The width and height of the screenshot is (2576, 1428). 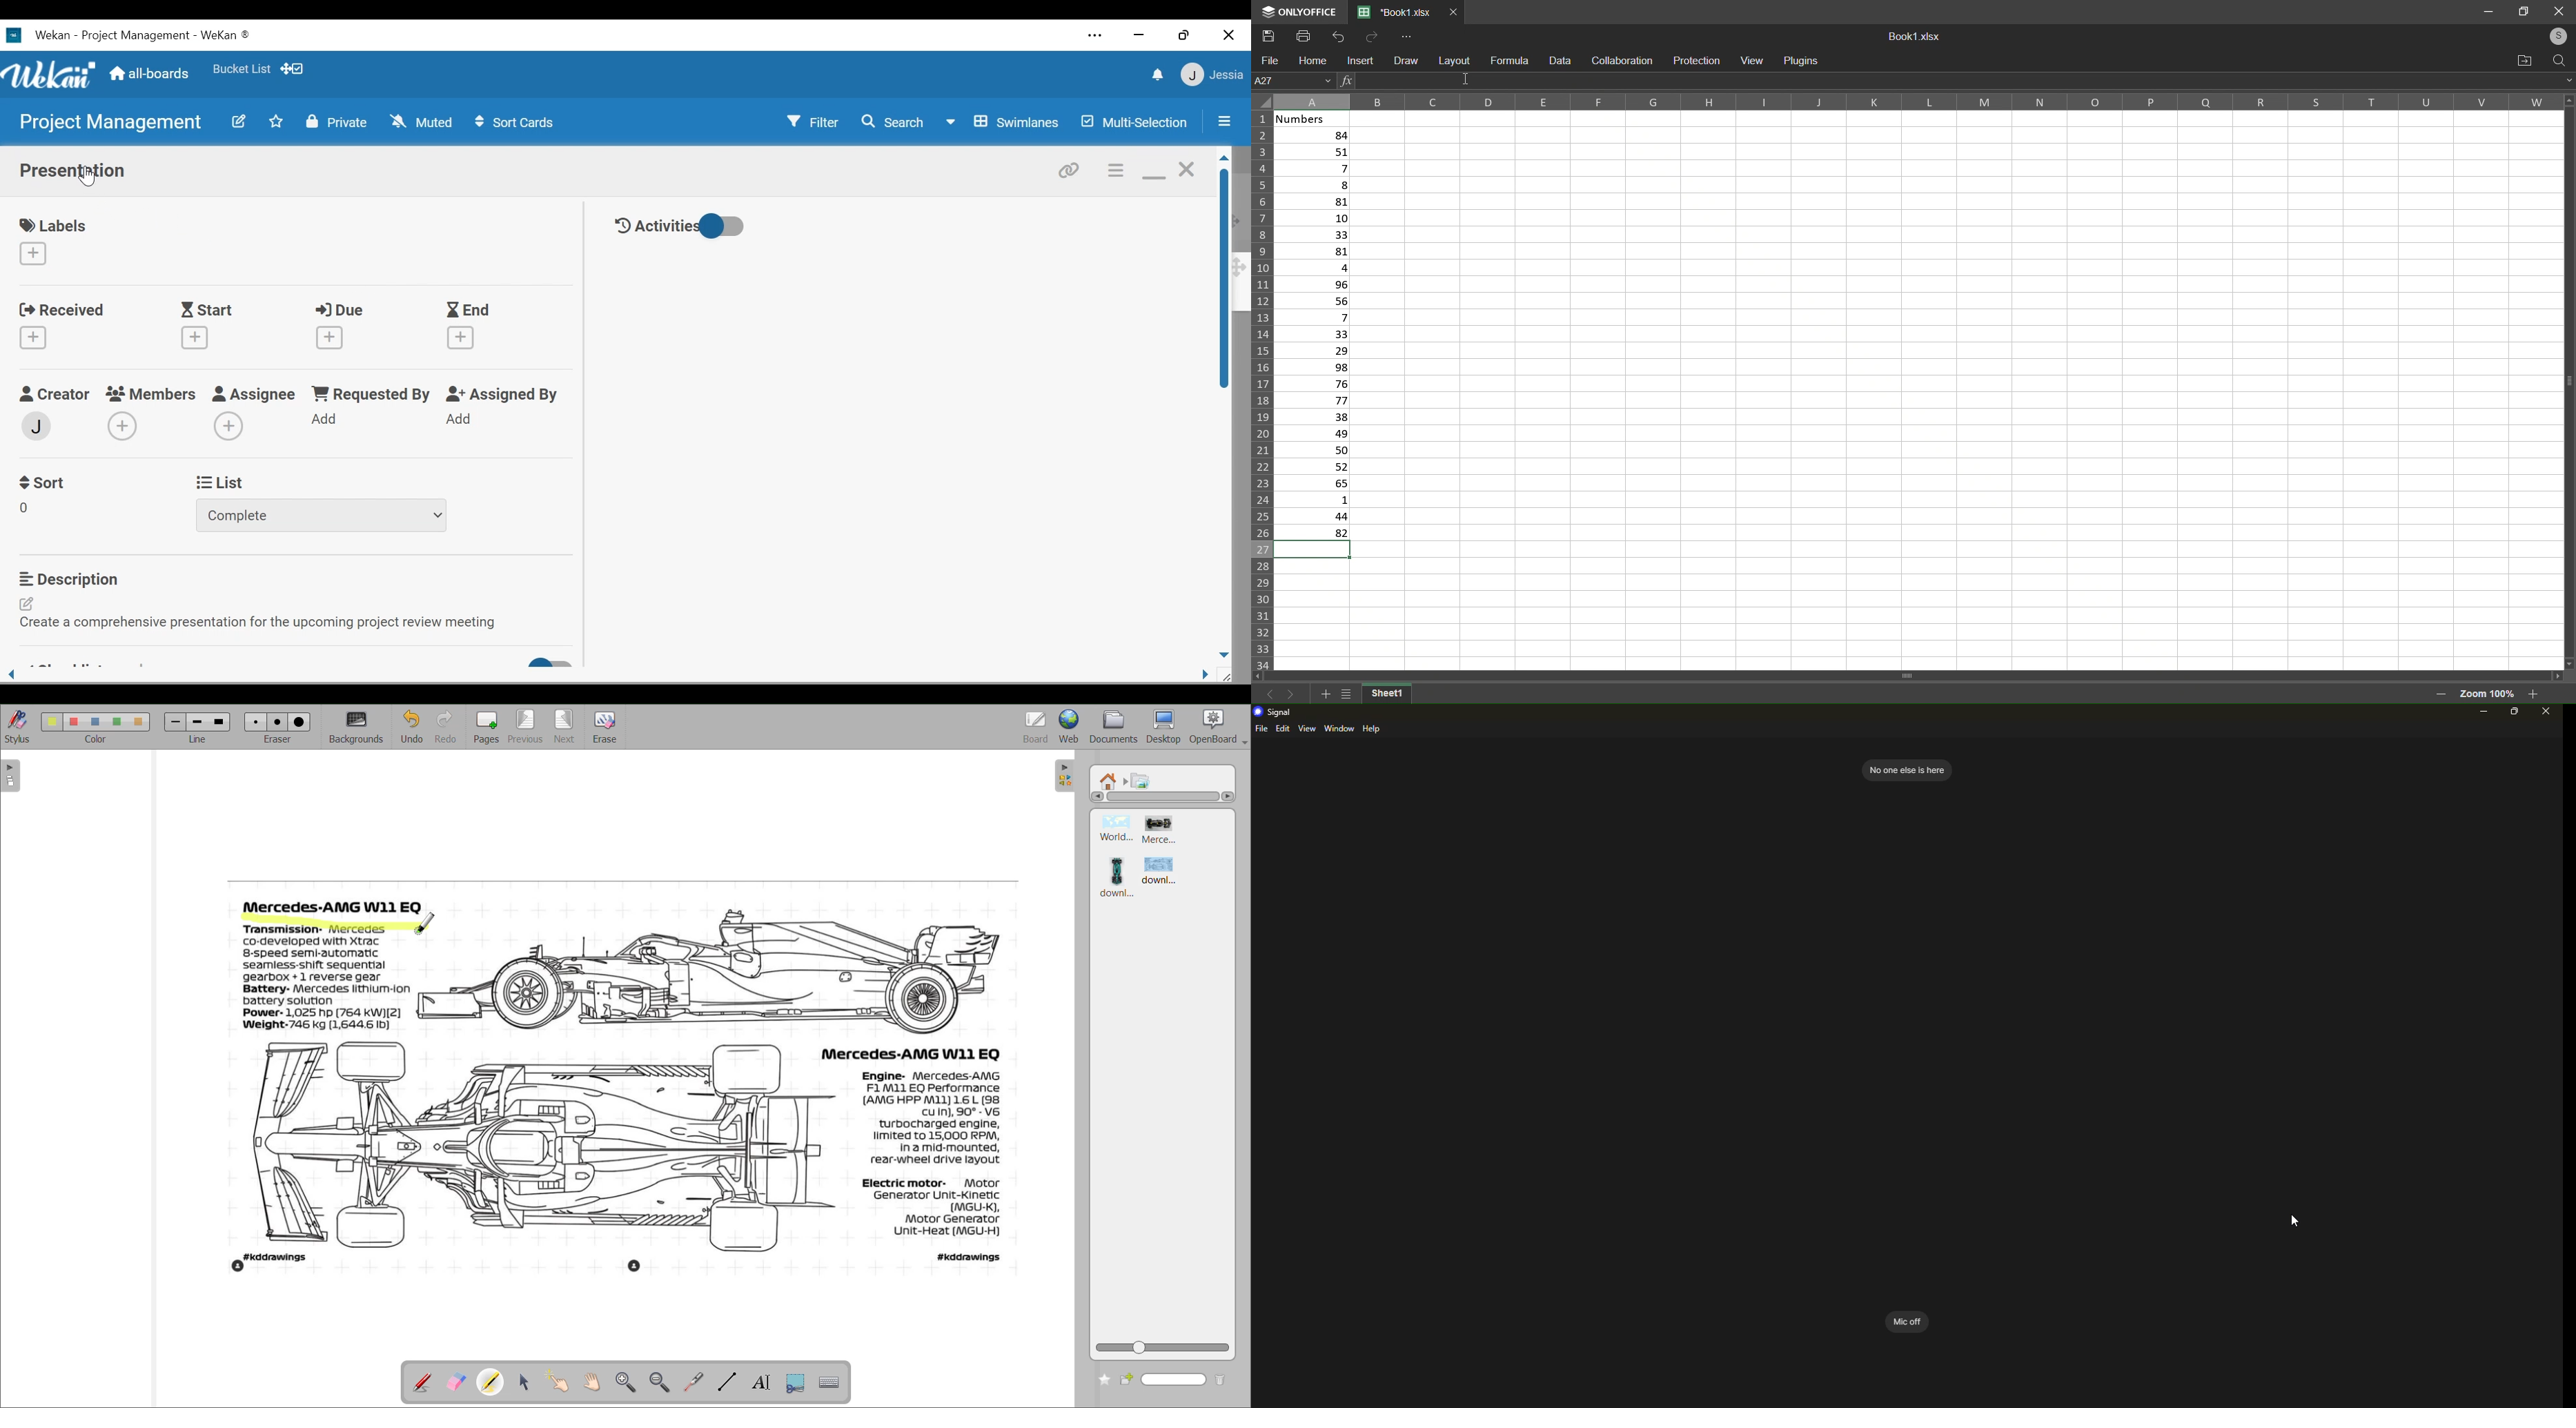 What do you see at coordinates (225, 37) in the screenshot?
I see `Wekan` at bounding box center [225, 37].